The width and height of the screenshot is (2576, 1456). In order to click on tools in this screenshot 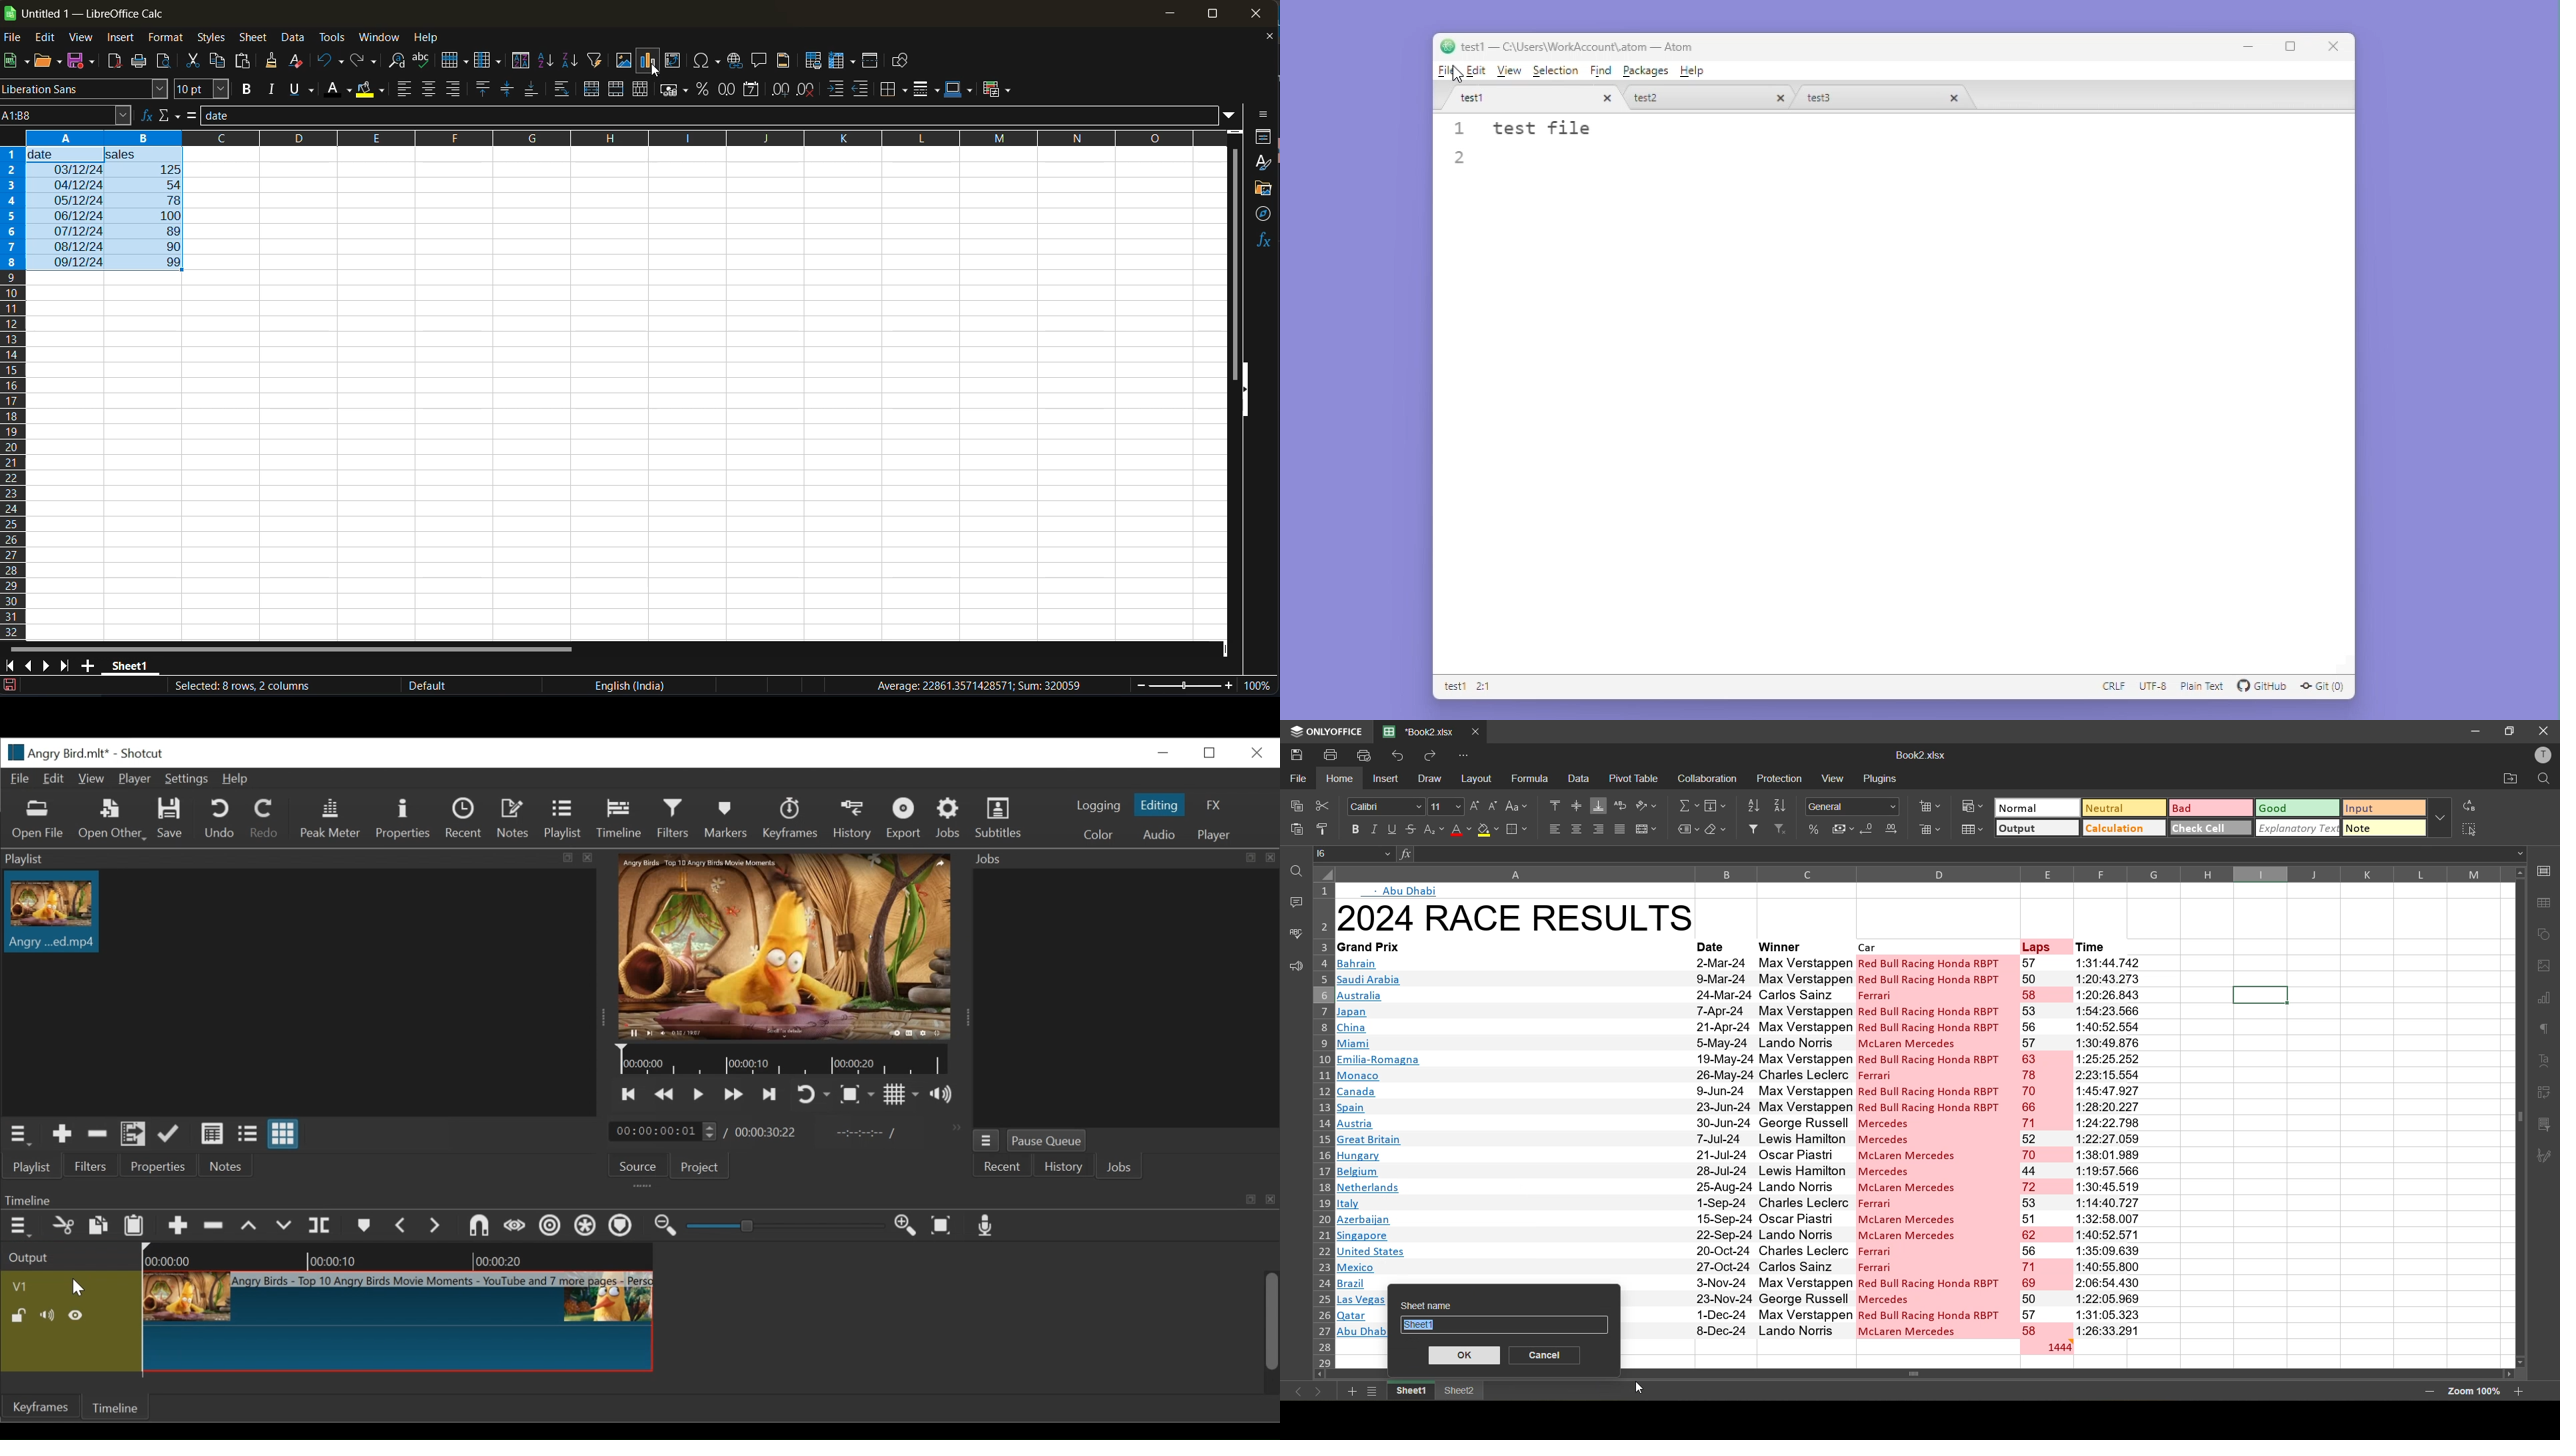, I will do `click(335, 39)`.